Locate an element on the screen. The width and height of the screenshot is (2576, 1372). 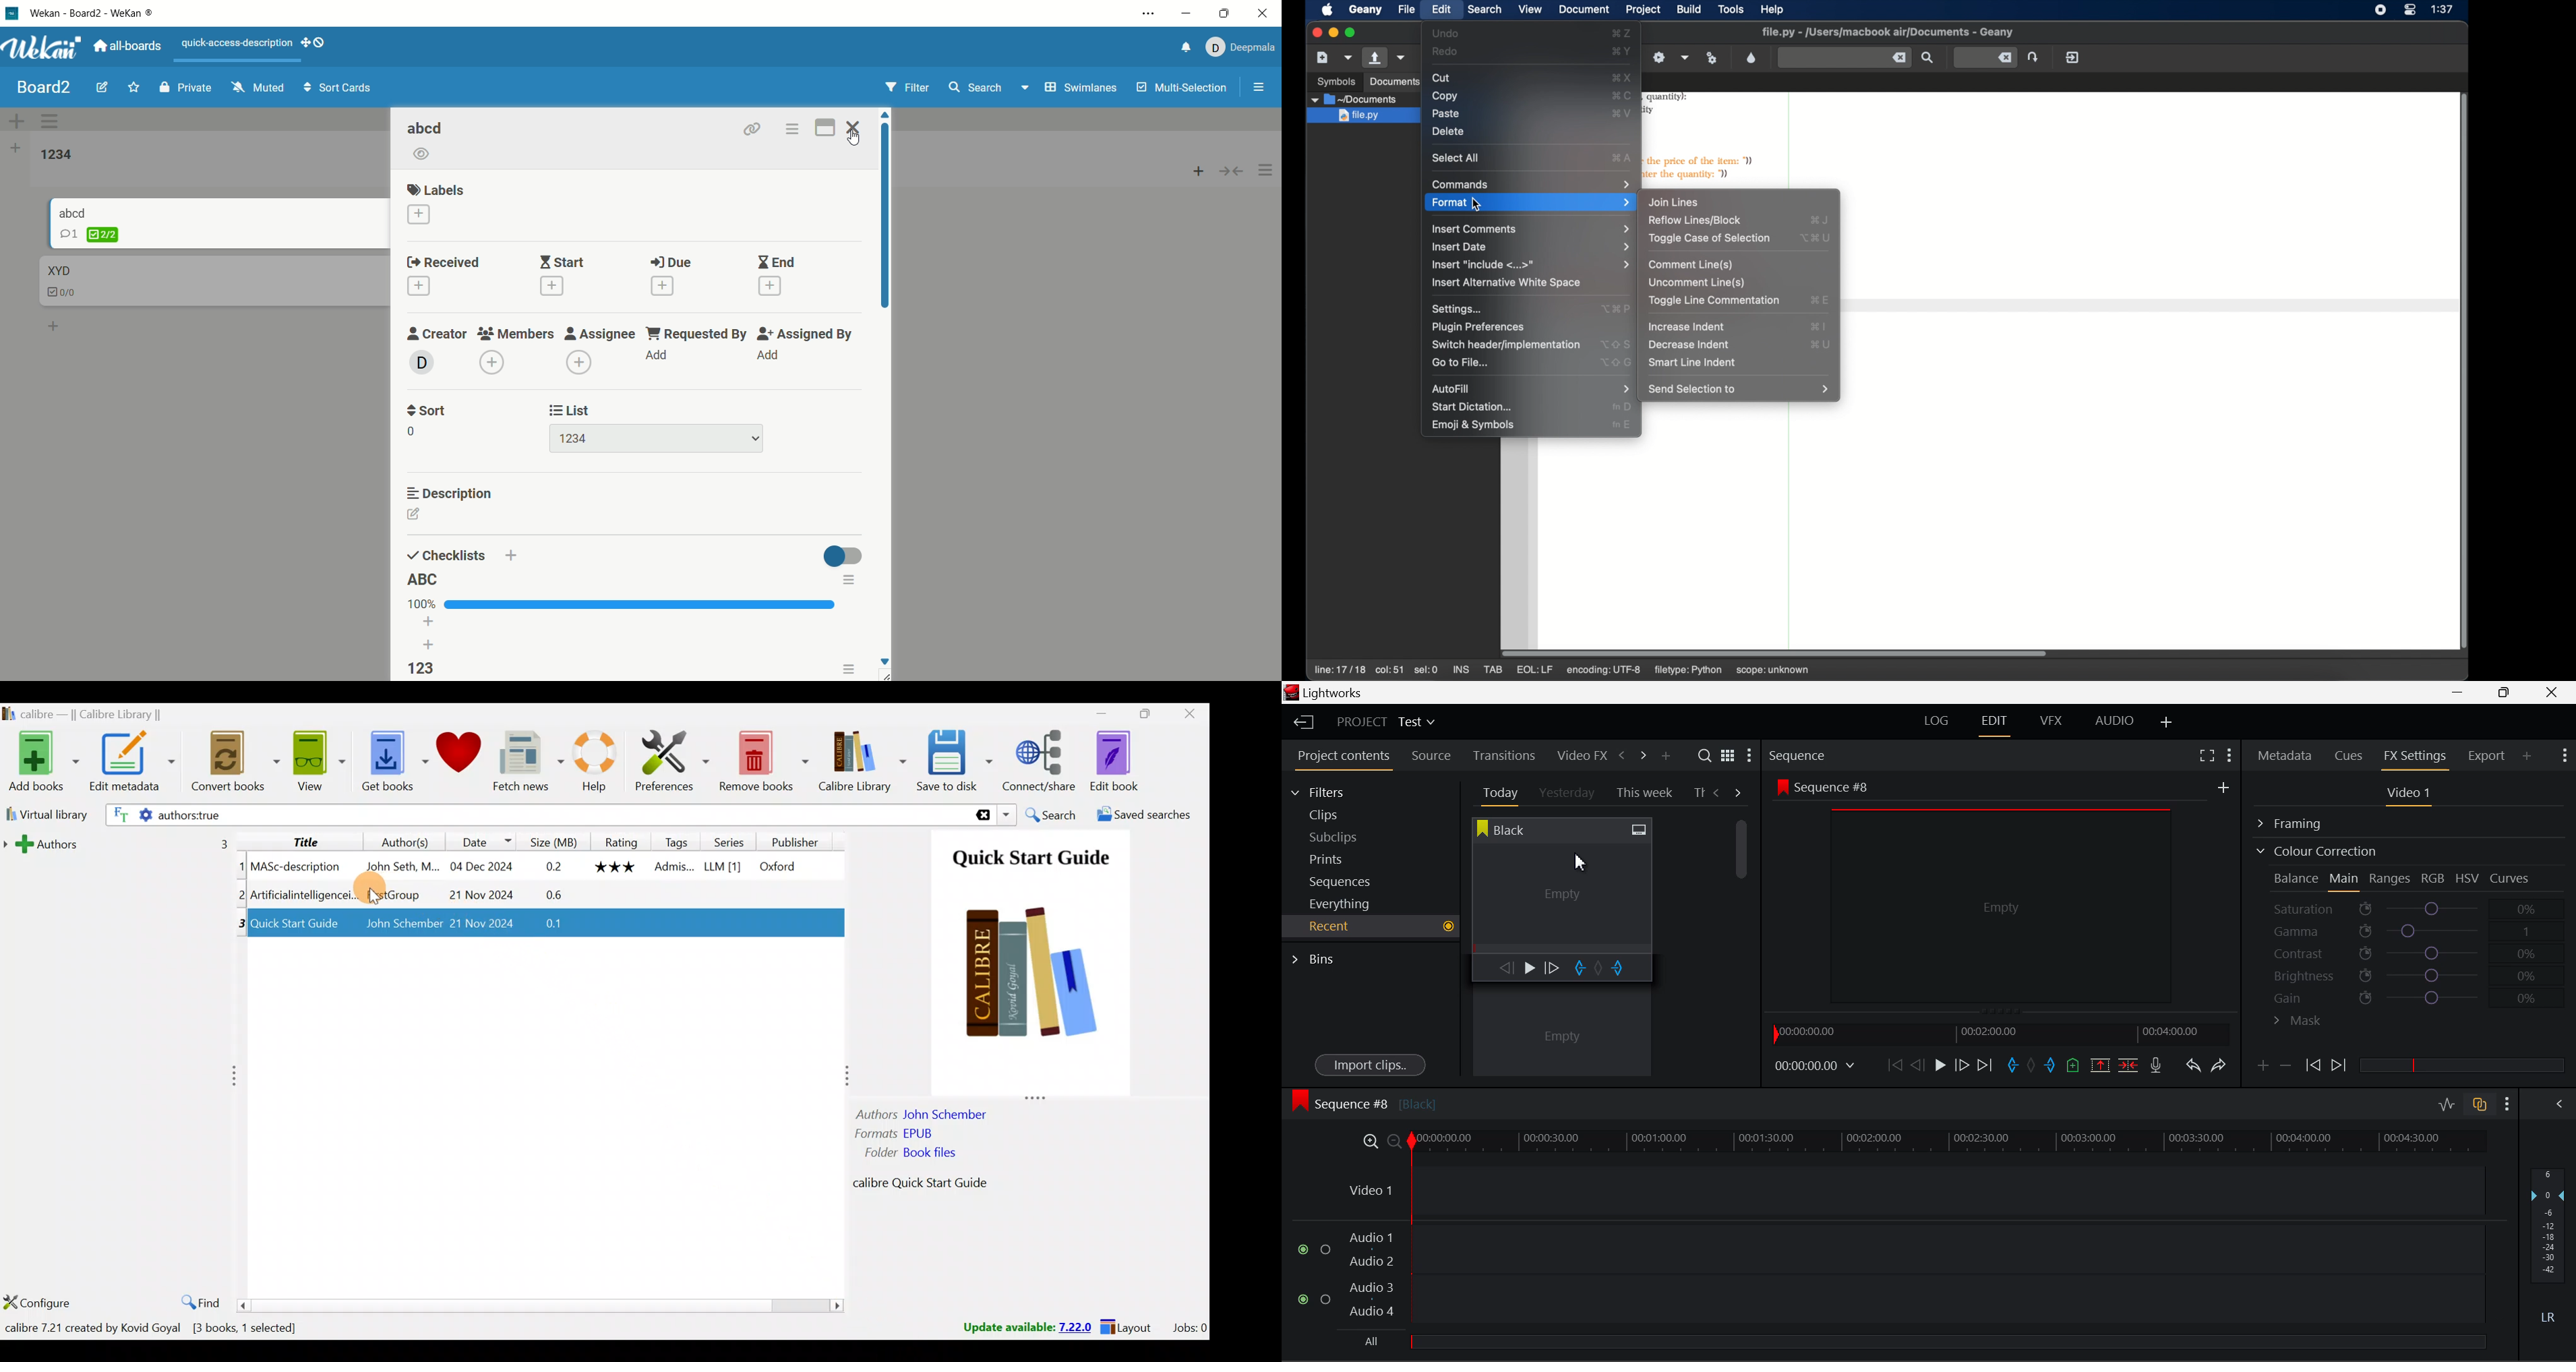
Edit book is located at coordinates (1114, 760).